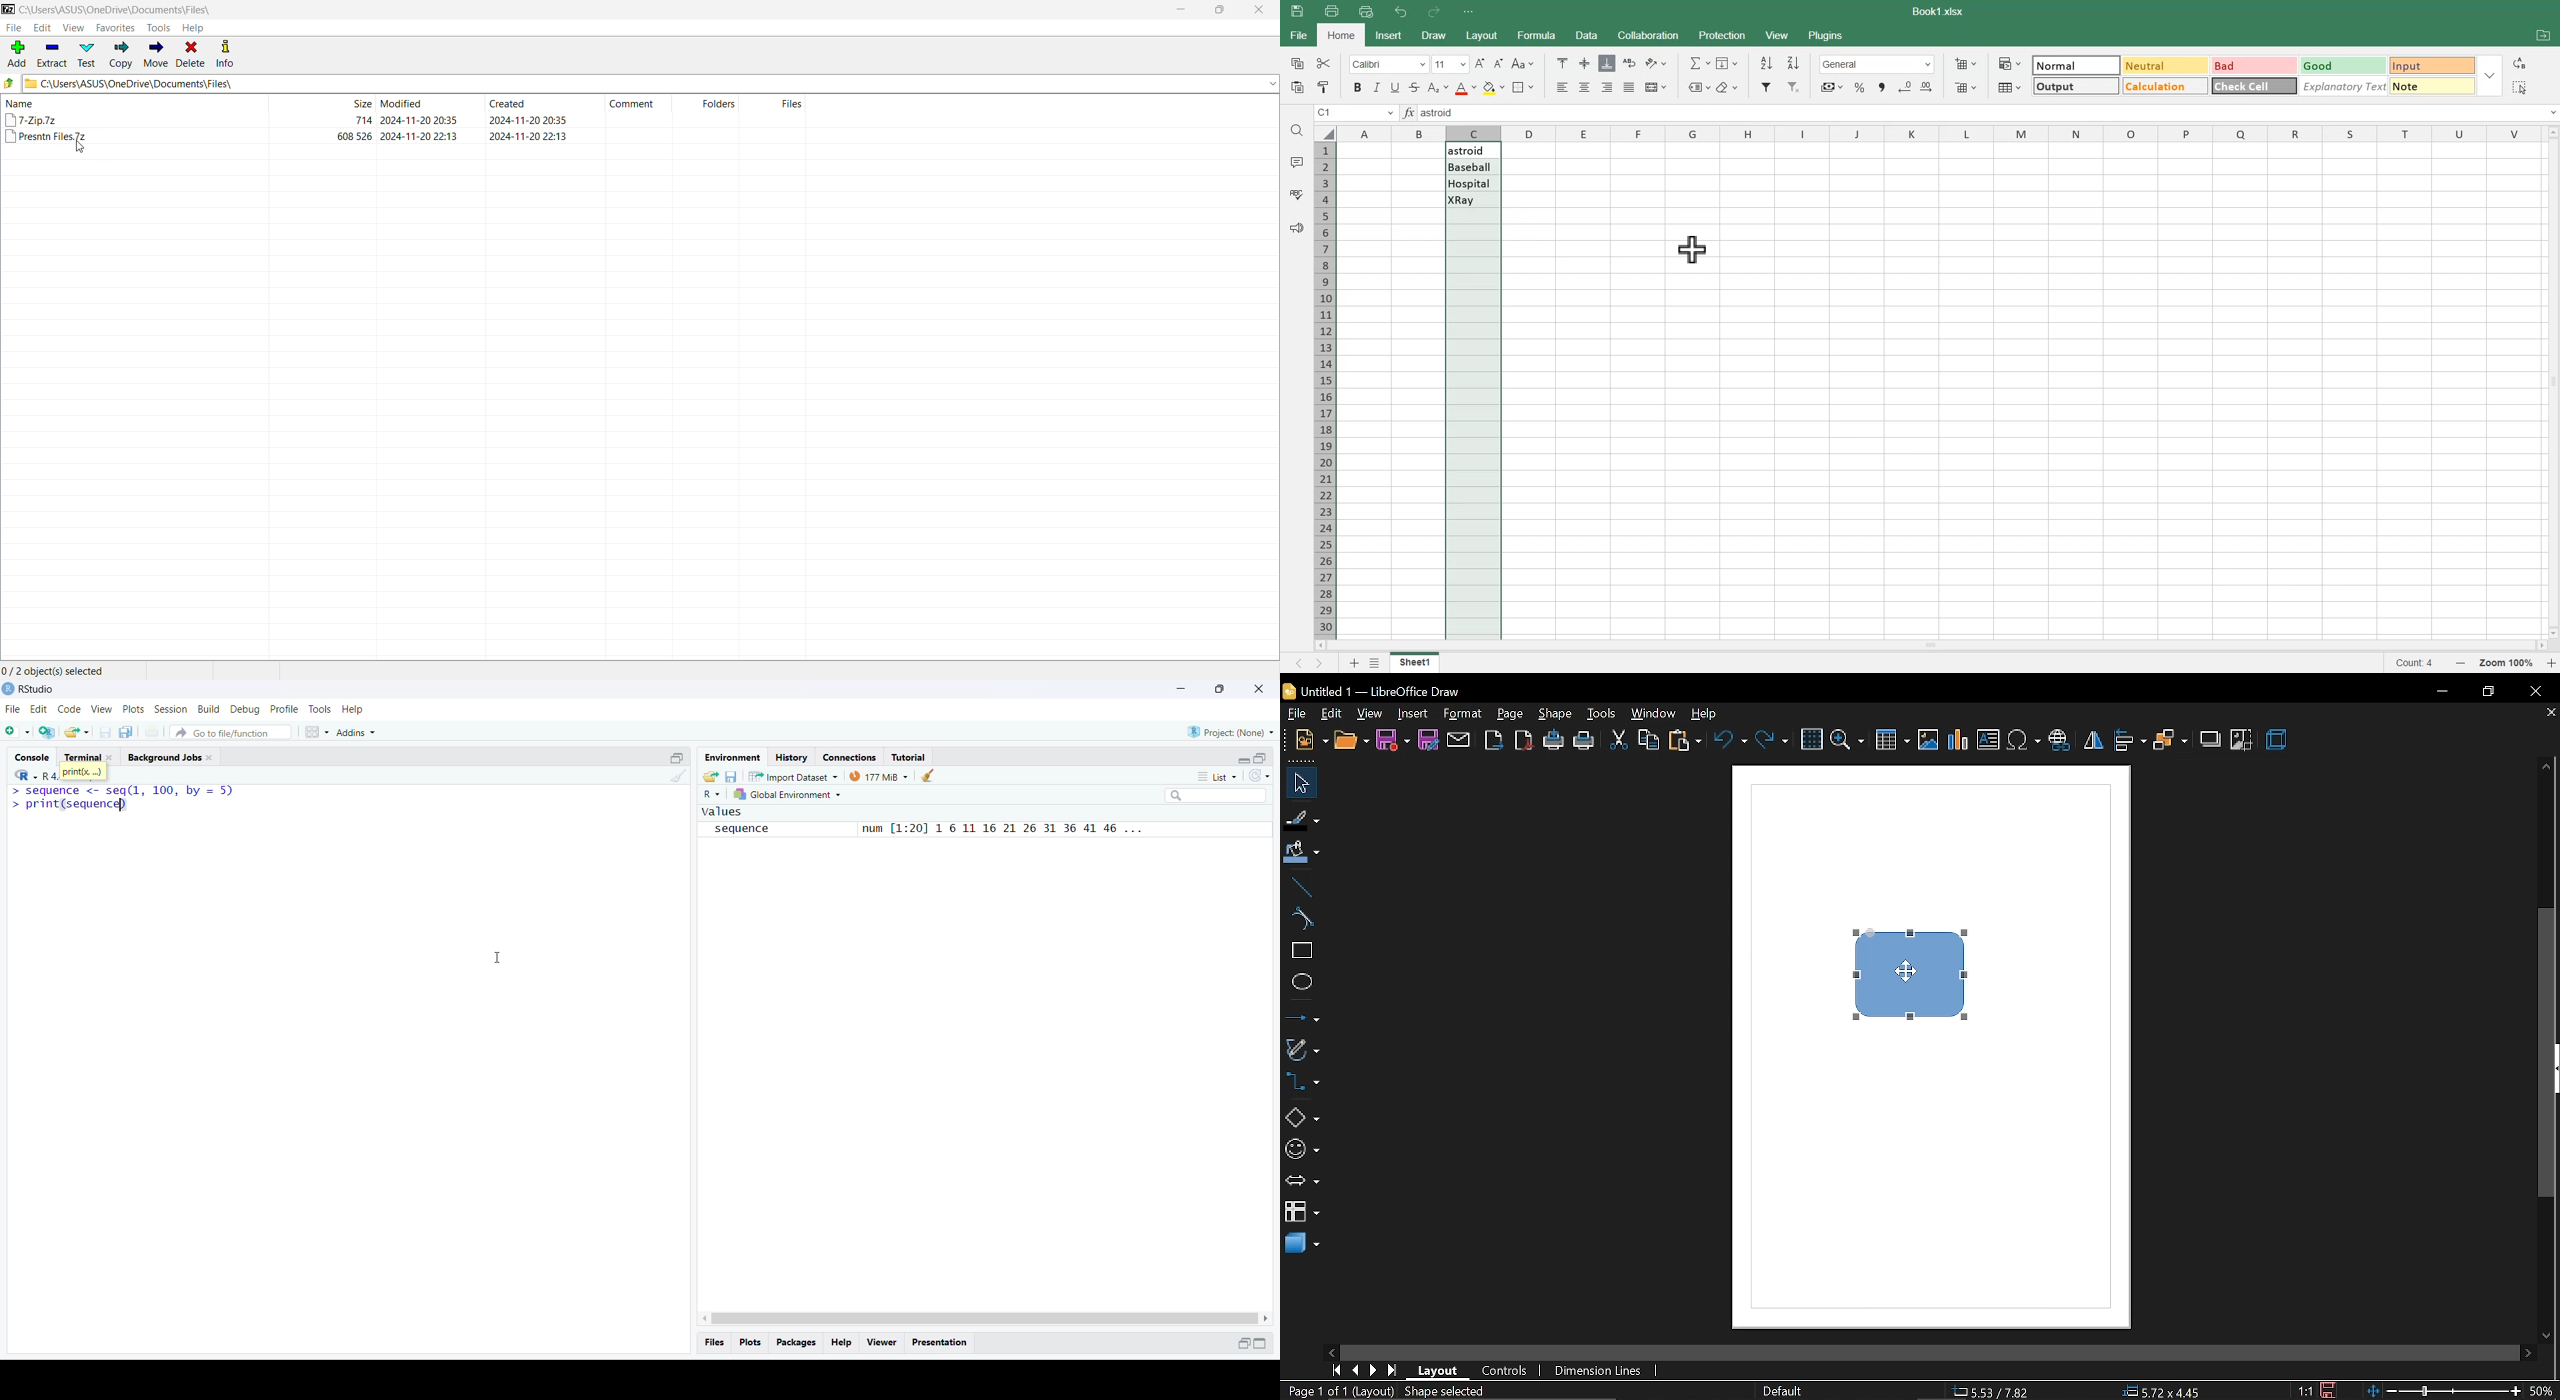 This screenshot has height=1400, width=2576. What do you see at coordinates (2162, 65) in the screenshot?
I see `Neutral` at bounding box center [2162, 65].